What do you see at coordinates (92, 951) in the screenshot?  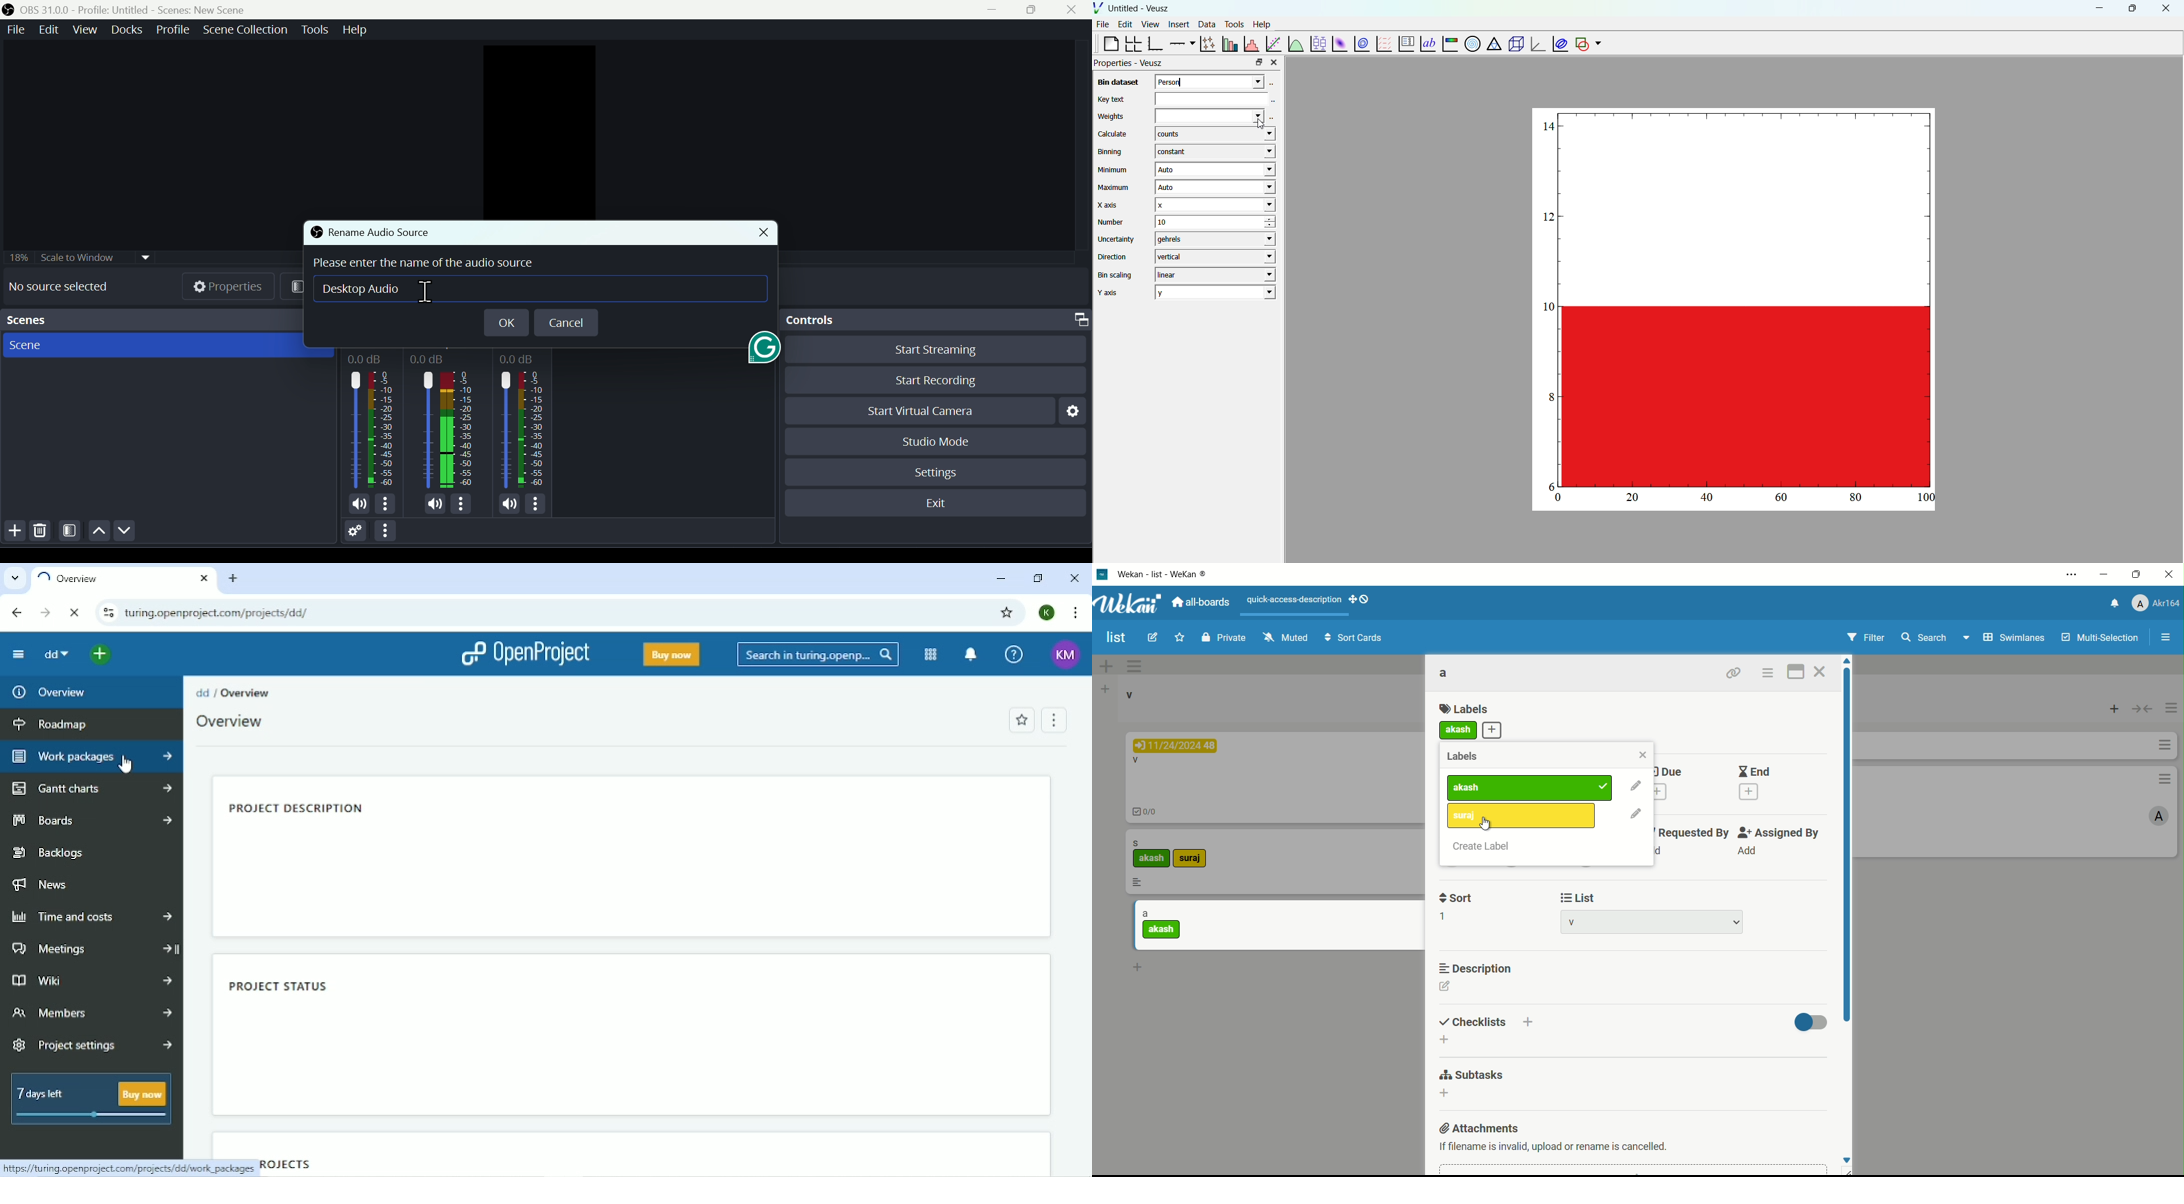 I see `Meetings` at bounding box center [92, 951].